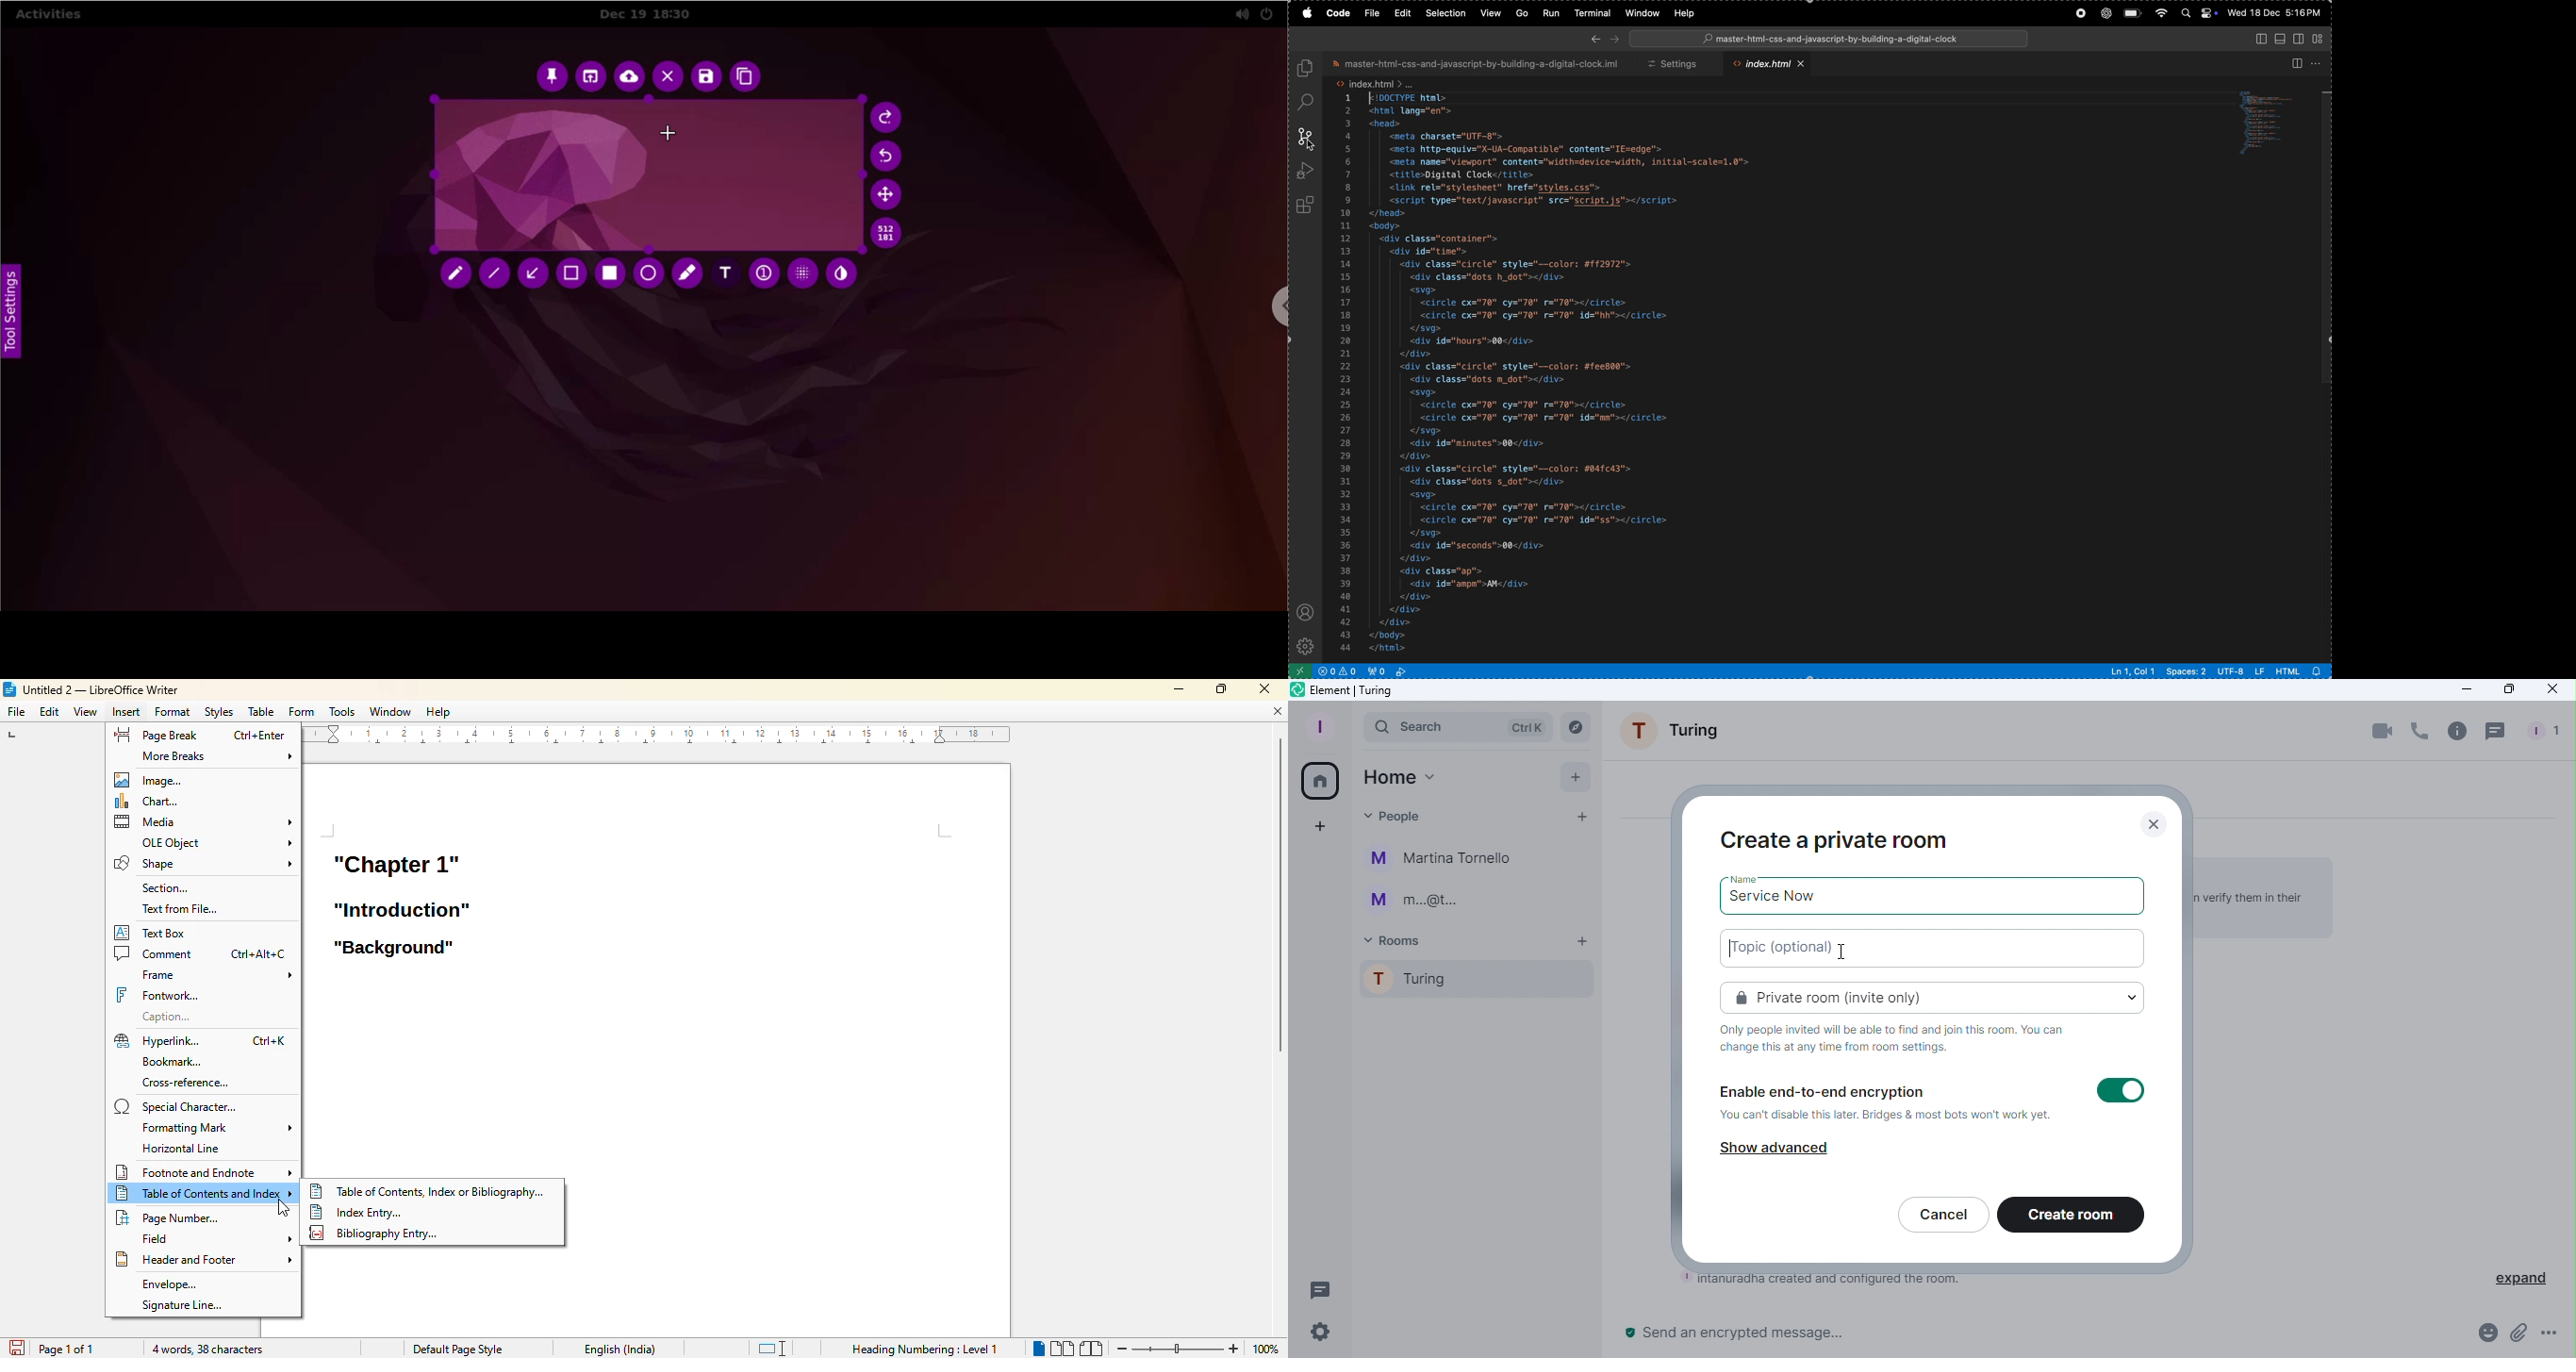 This screenshot has width=2576, height=1372. I want to click on Write message, so click(2036, 1336).